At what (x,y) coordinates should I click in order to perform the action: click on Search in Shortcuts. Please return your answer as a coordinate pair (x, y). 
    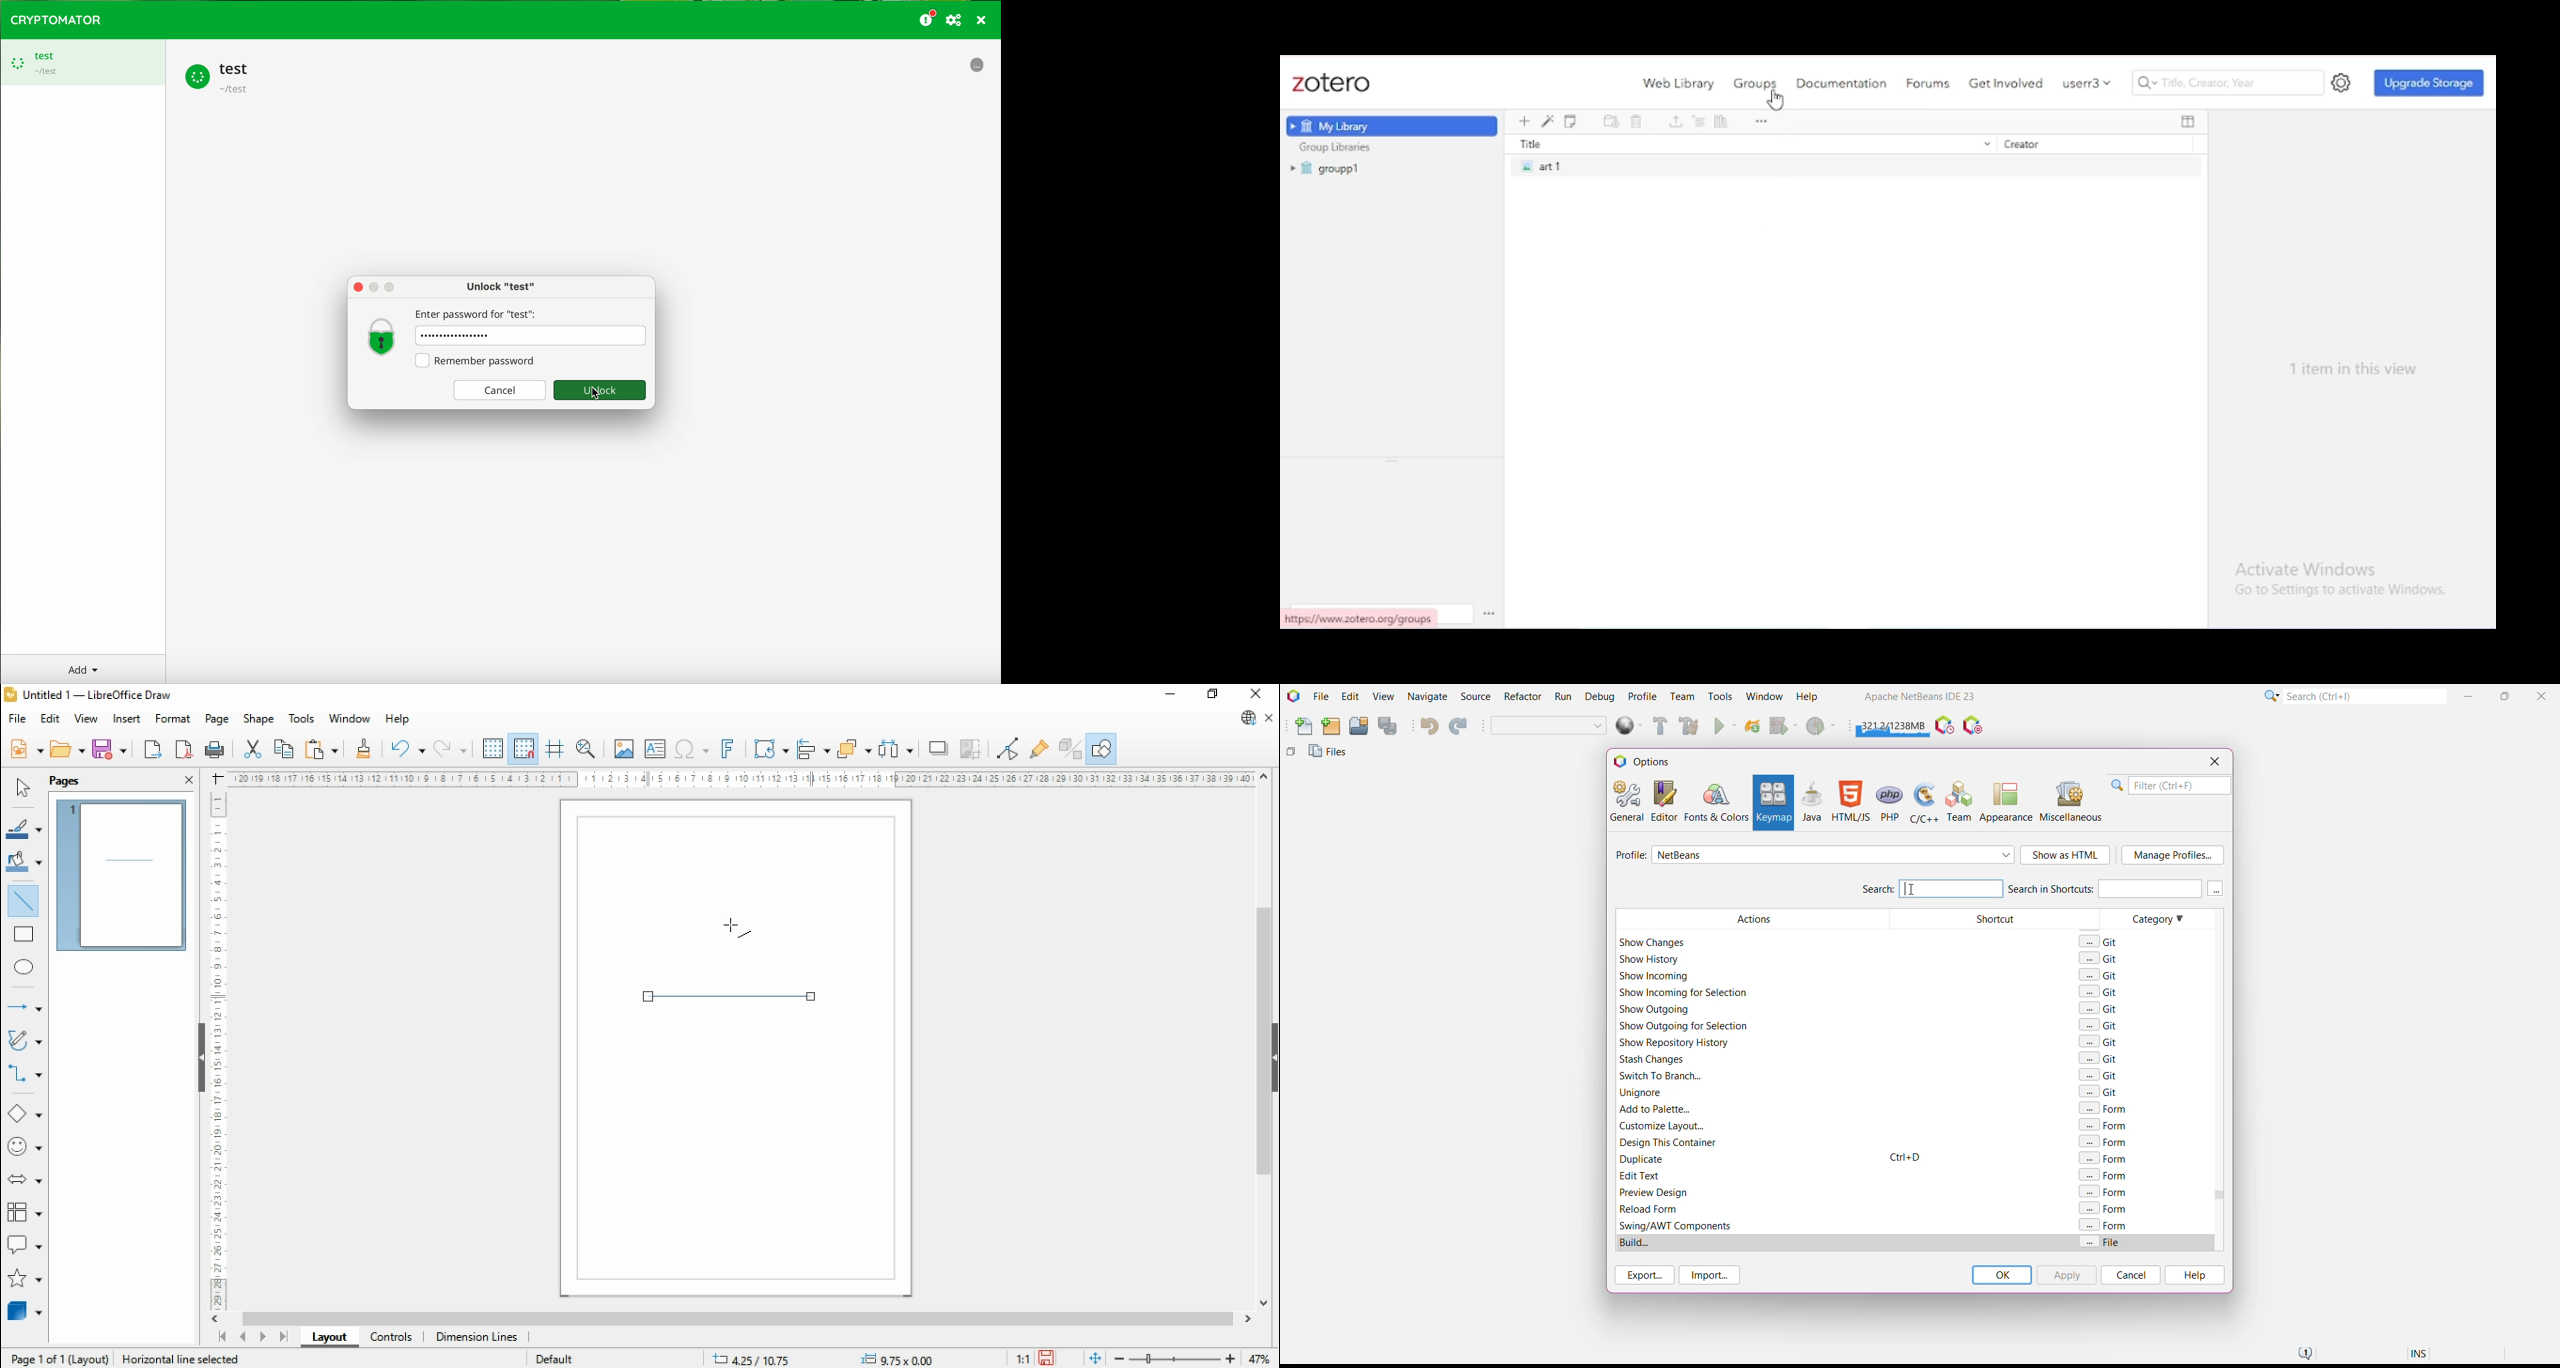
    Looking at the image, I should click on (2104, 888).